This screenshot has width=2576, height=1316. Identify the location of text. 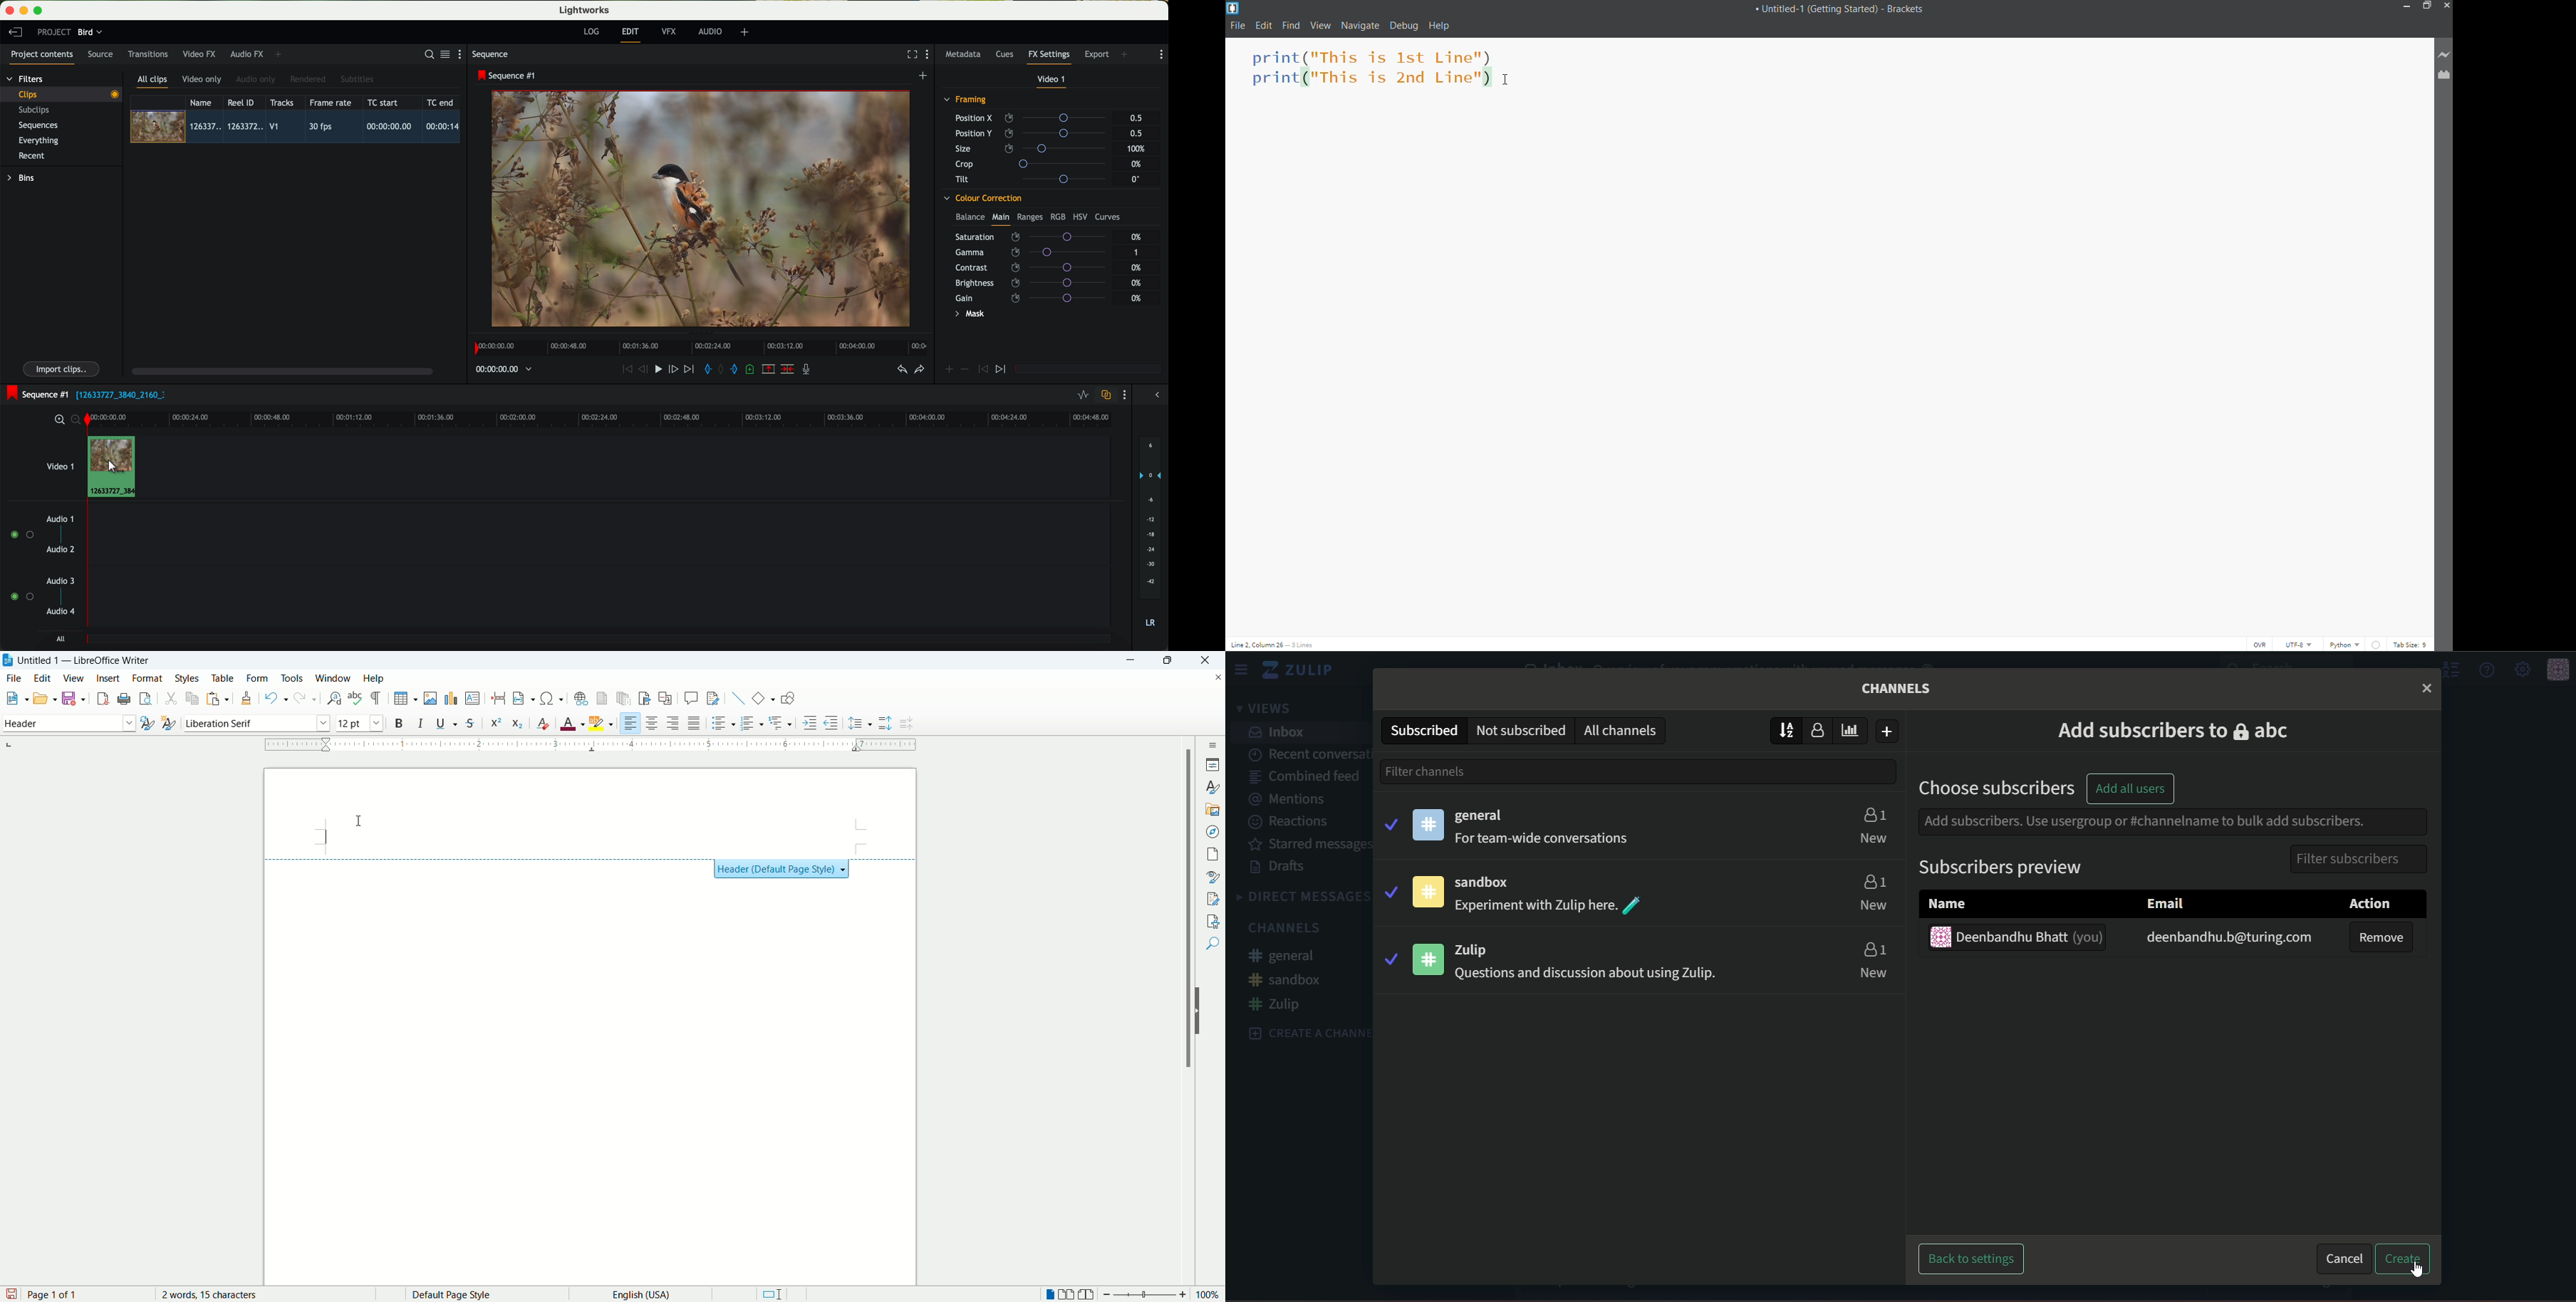
(1546, 839).